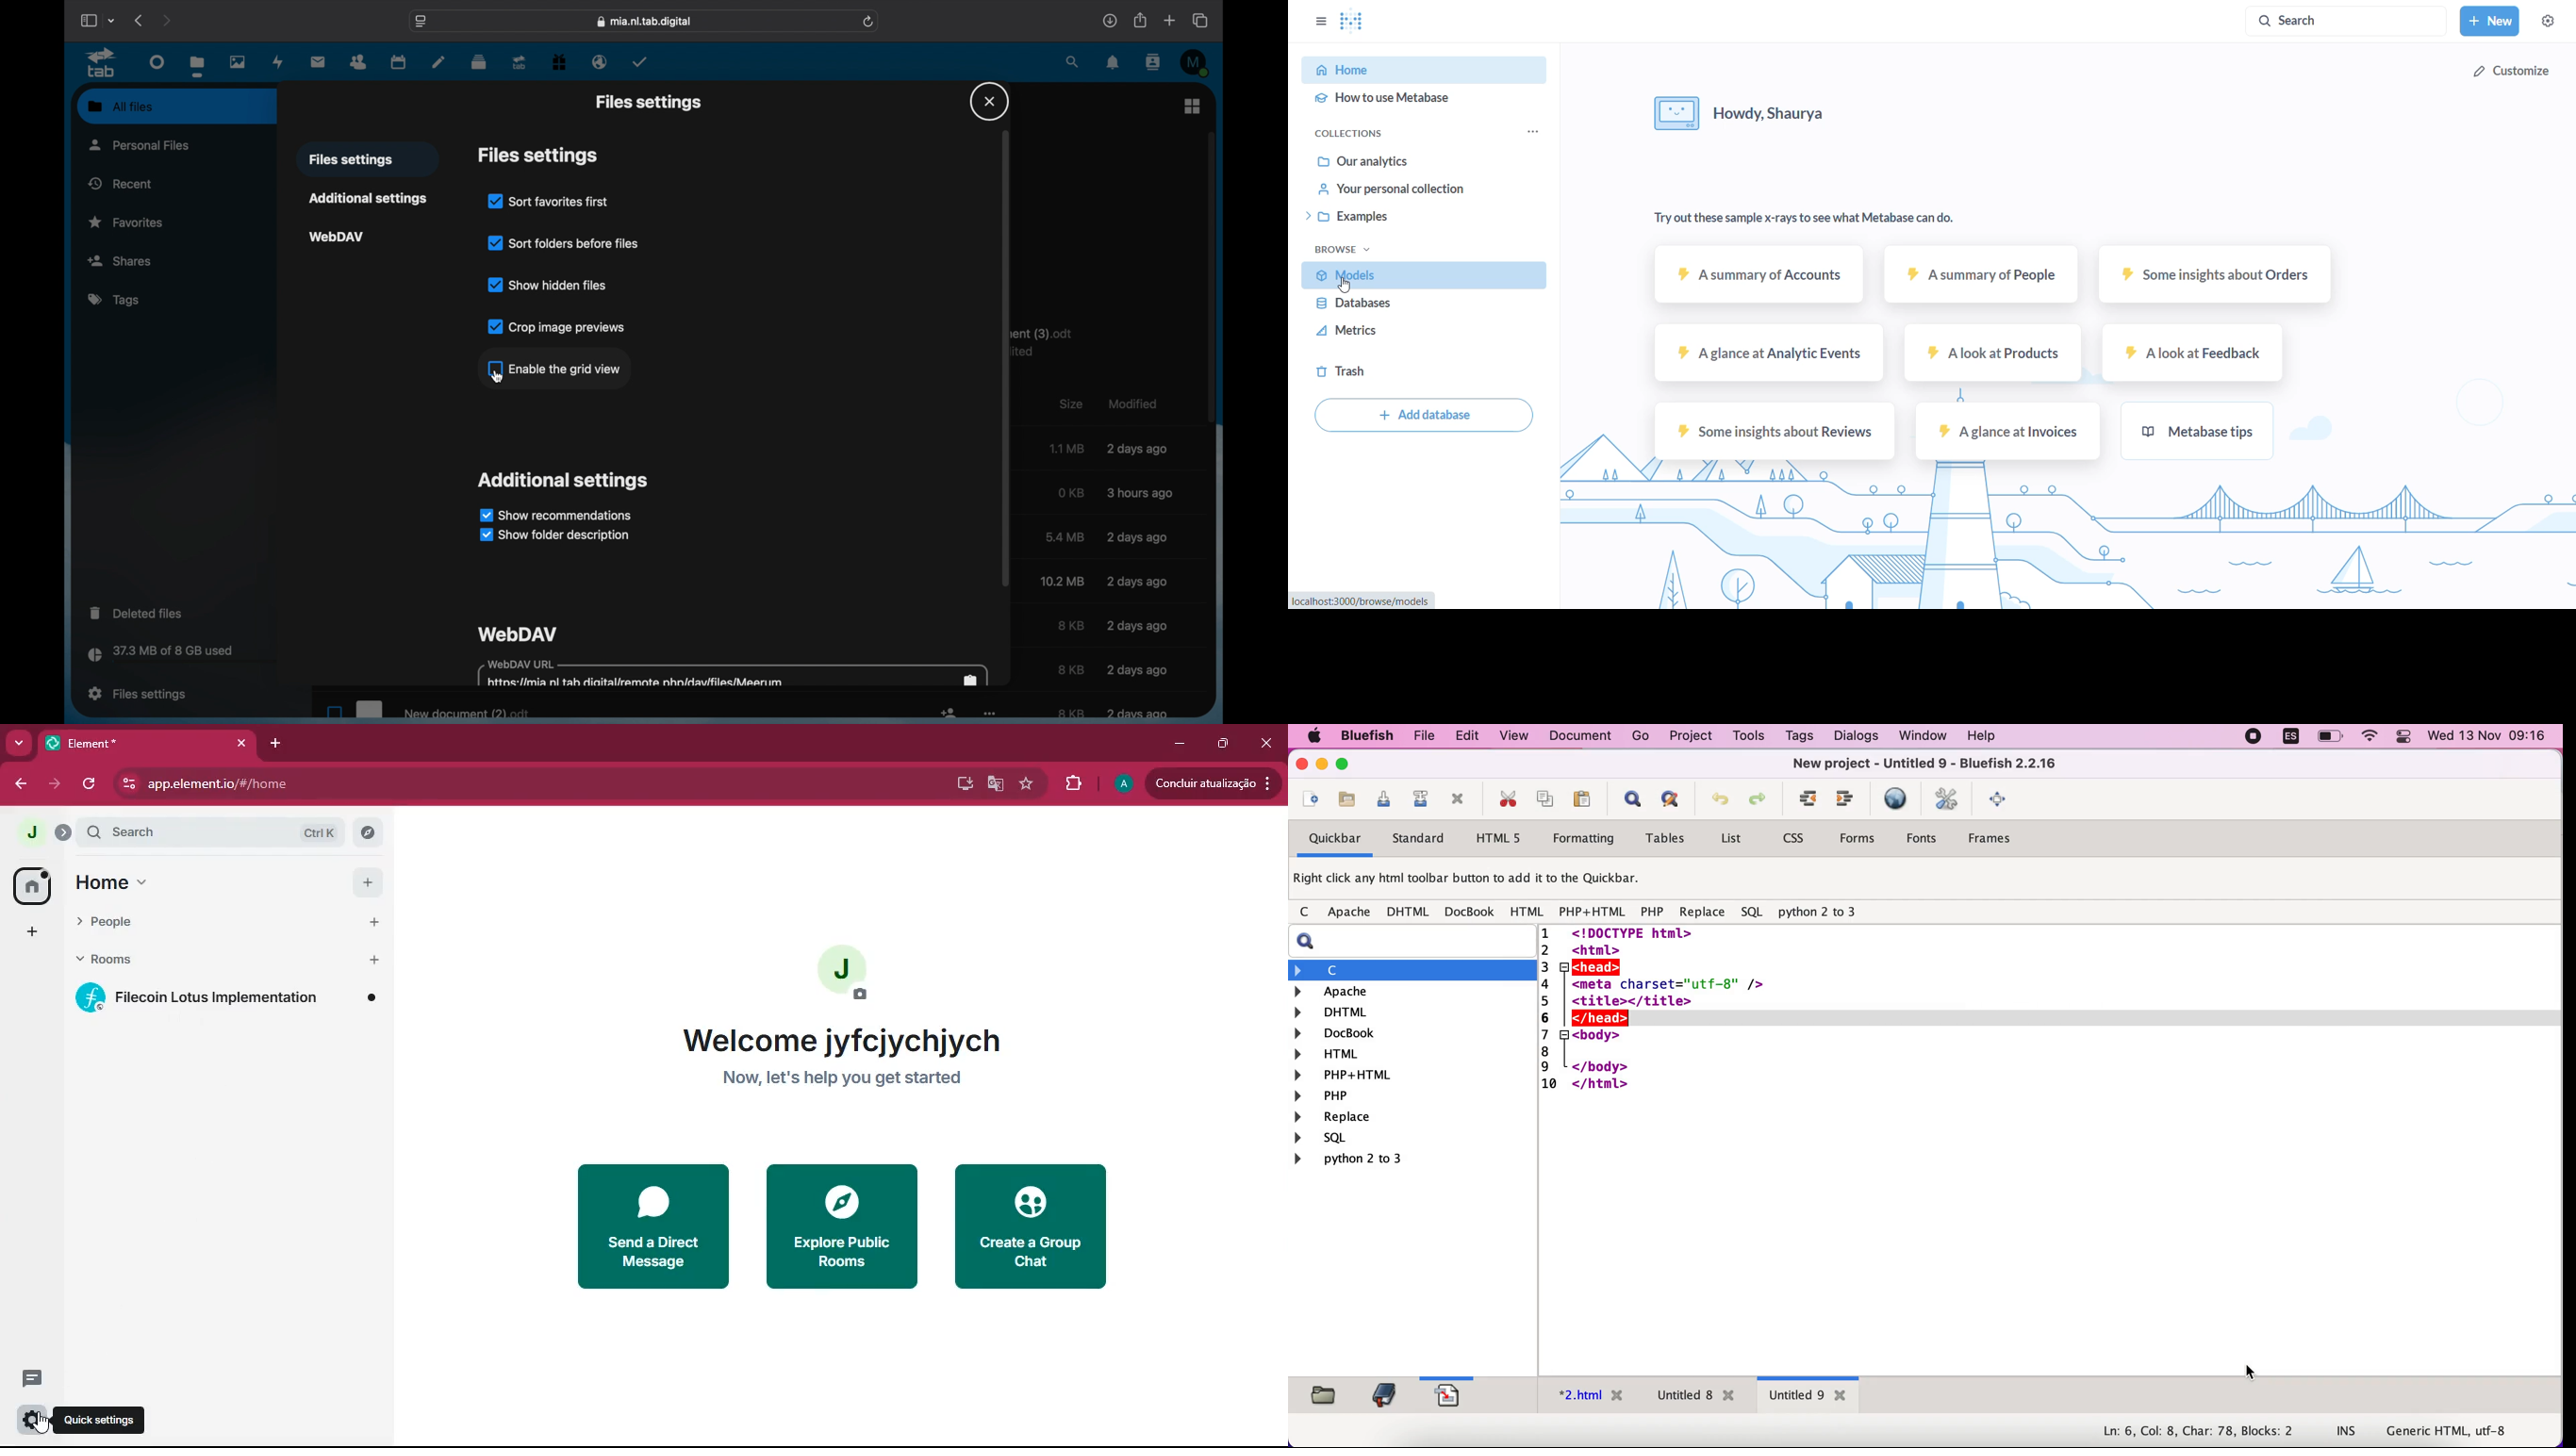  Describe the element at coordinates (520, 62) in the screenshot. I see `tab` at that location.